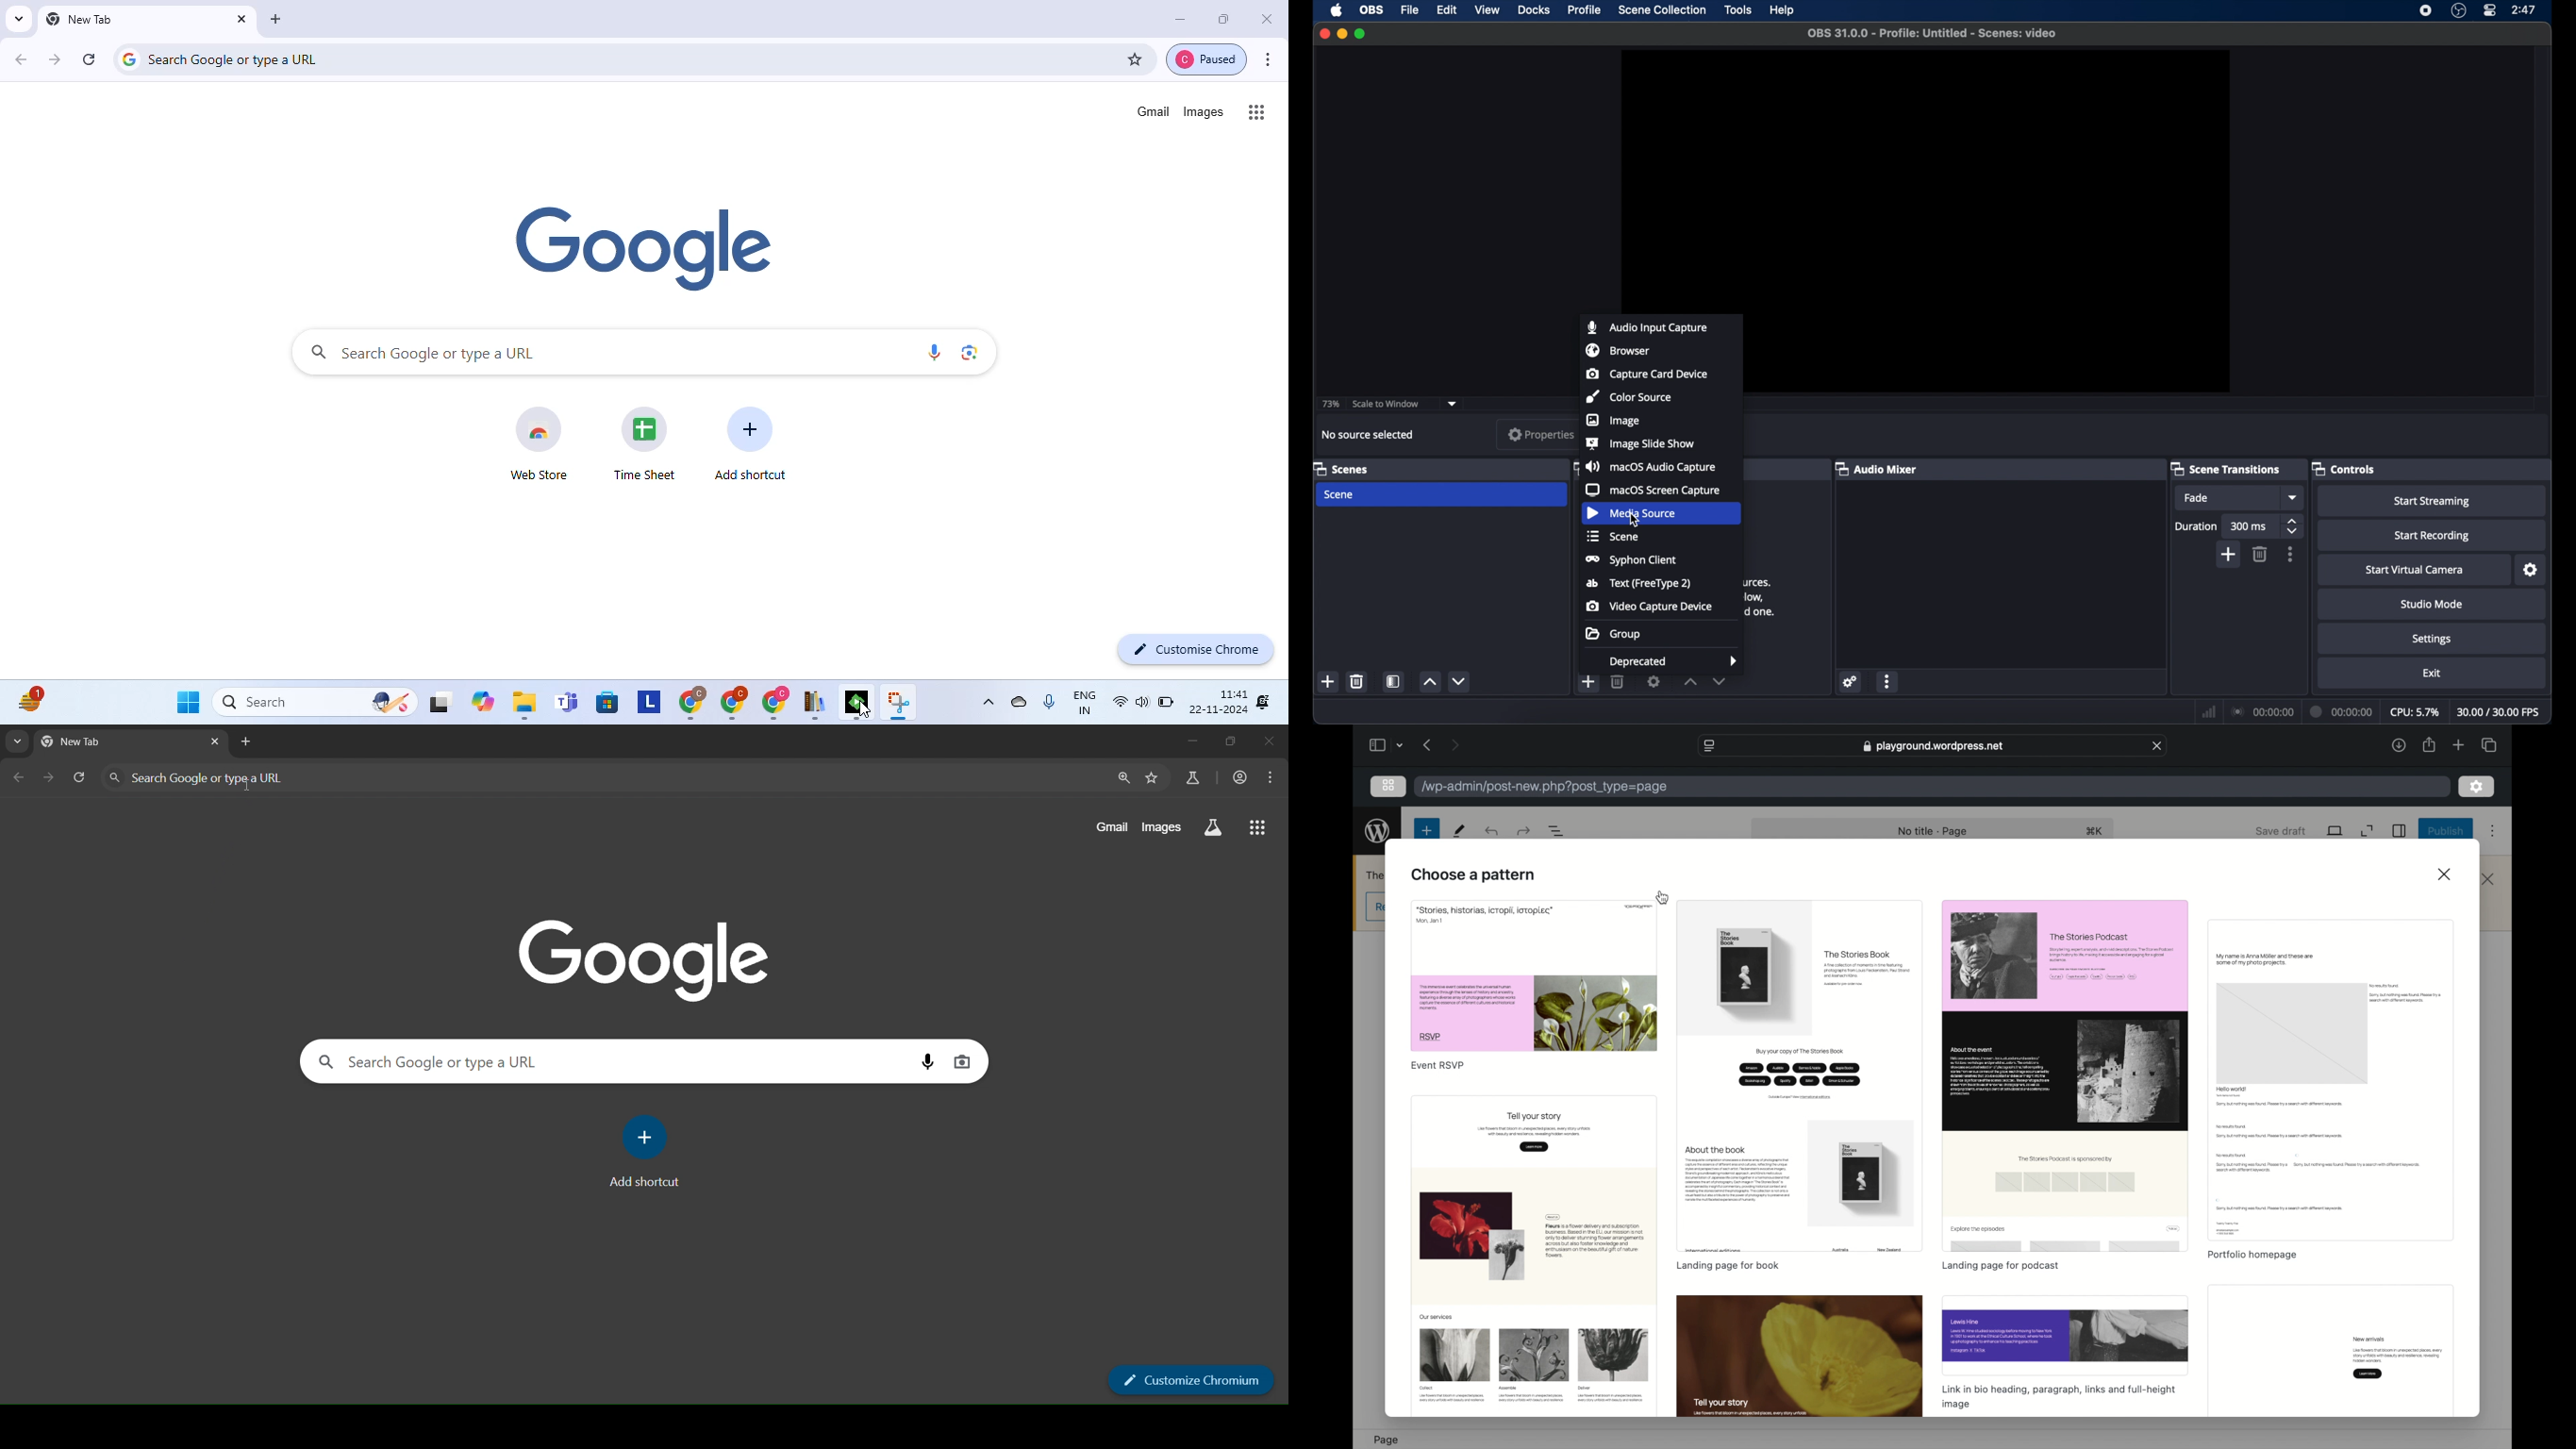 The image size is (2576, 1456). What do you see at coordinates (1331, 405) in the screenshot?
I see `73%` at bounding box center [1331, 405].